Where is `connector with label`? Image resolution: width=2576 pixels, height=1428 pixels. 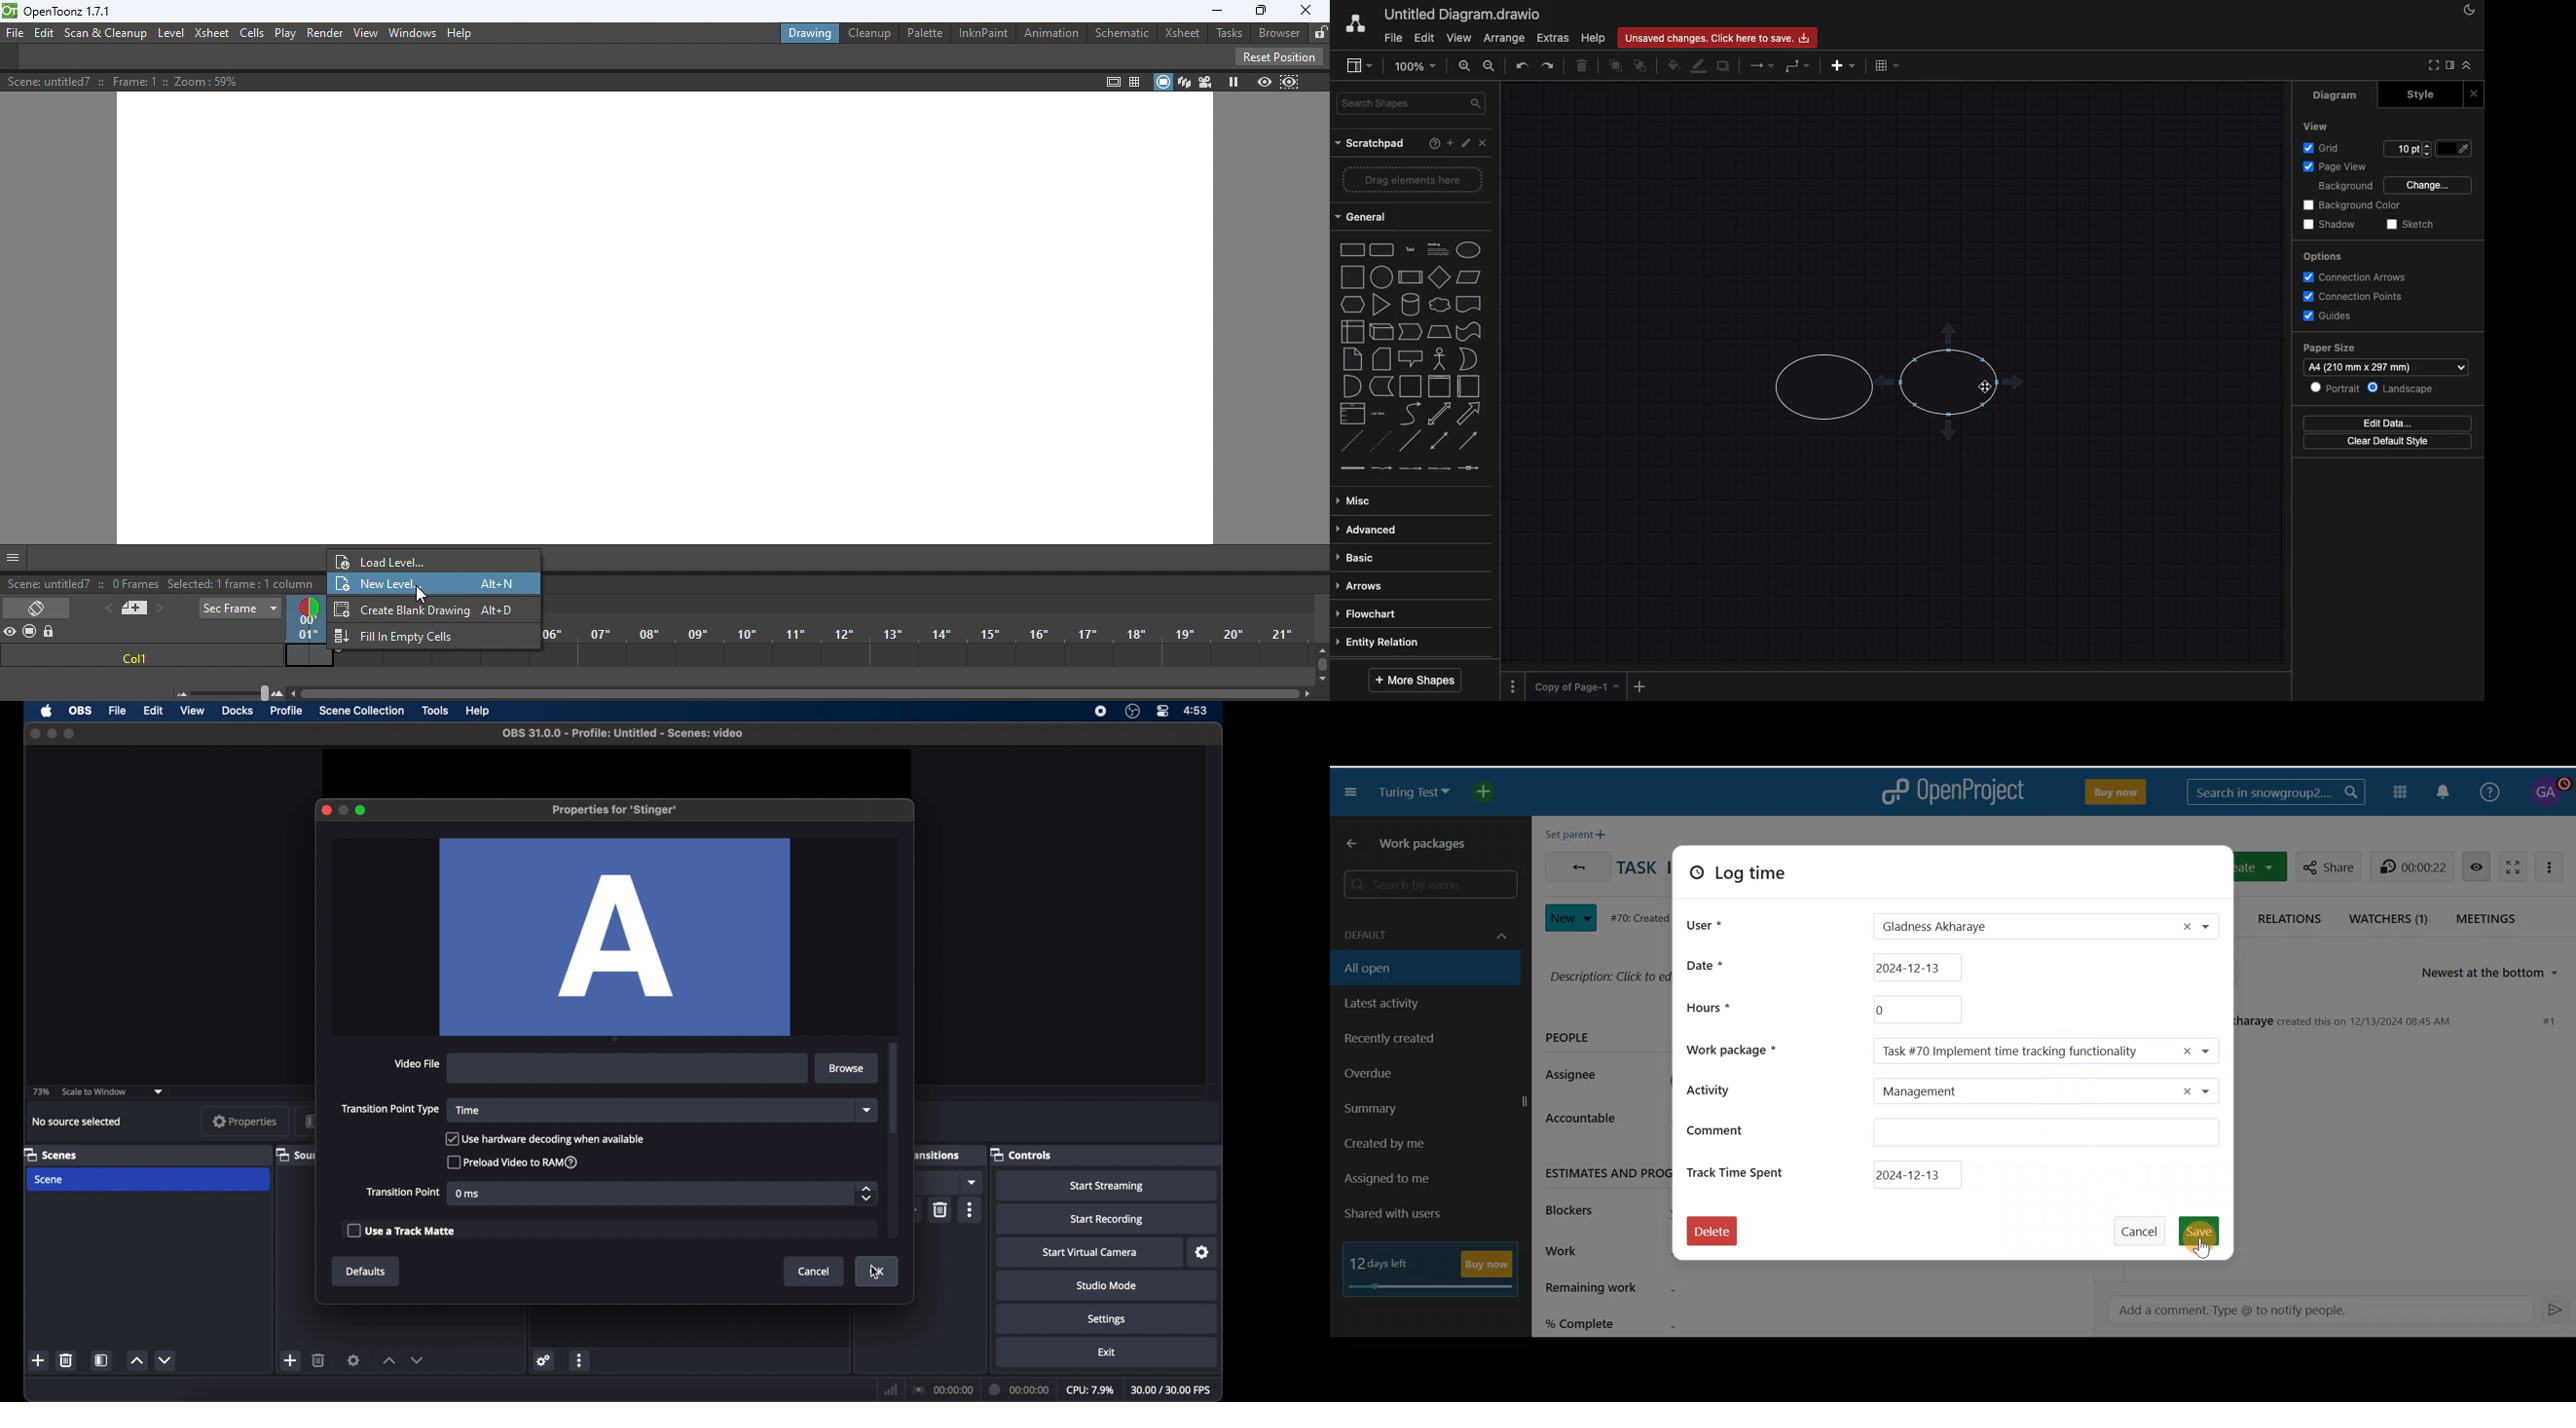
connector with label is located at coordinates (1380, 468).